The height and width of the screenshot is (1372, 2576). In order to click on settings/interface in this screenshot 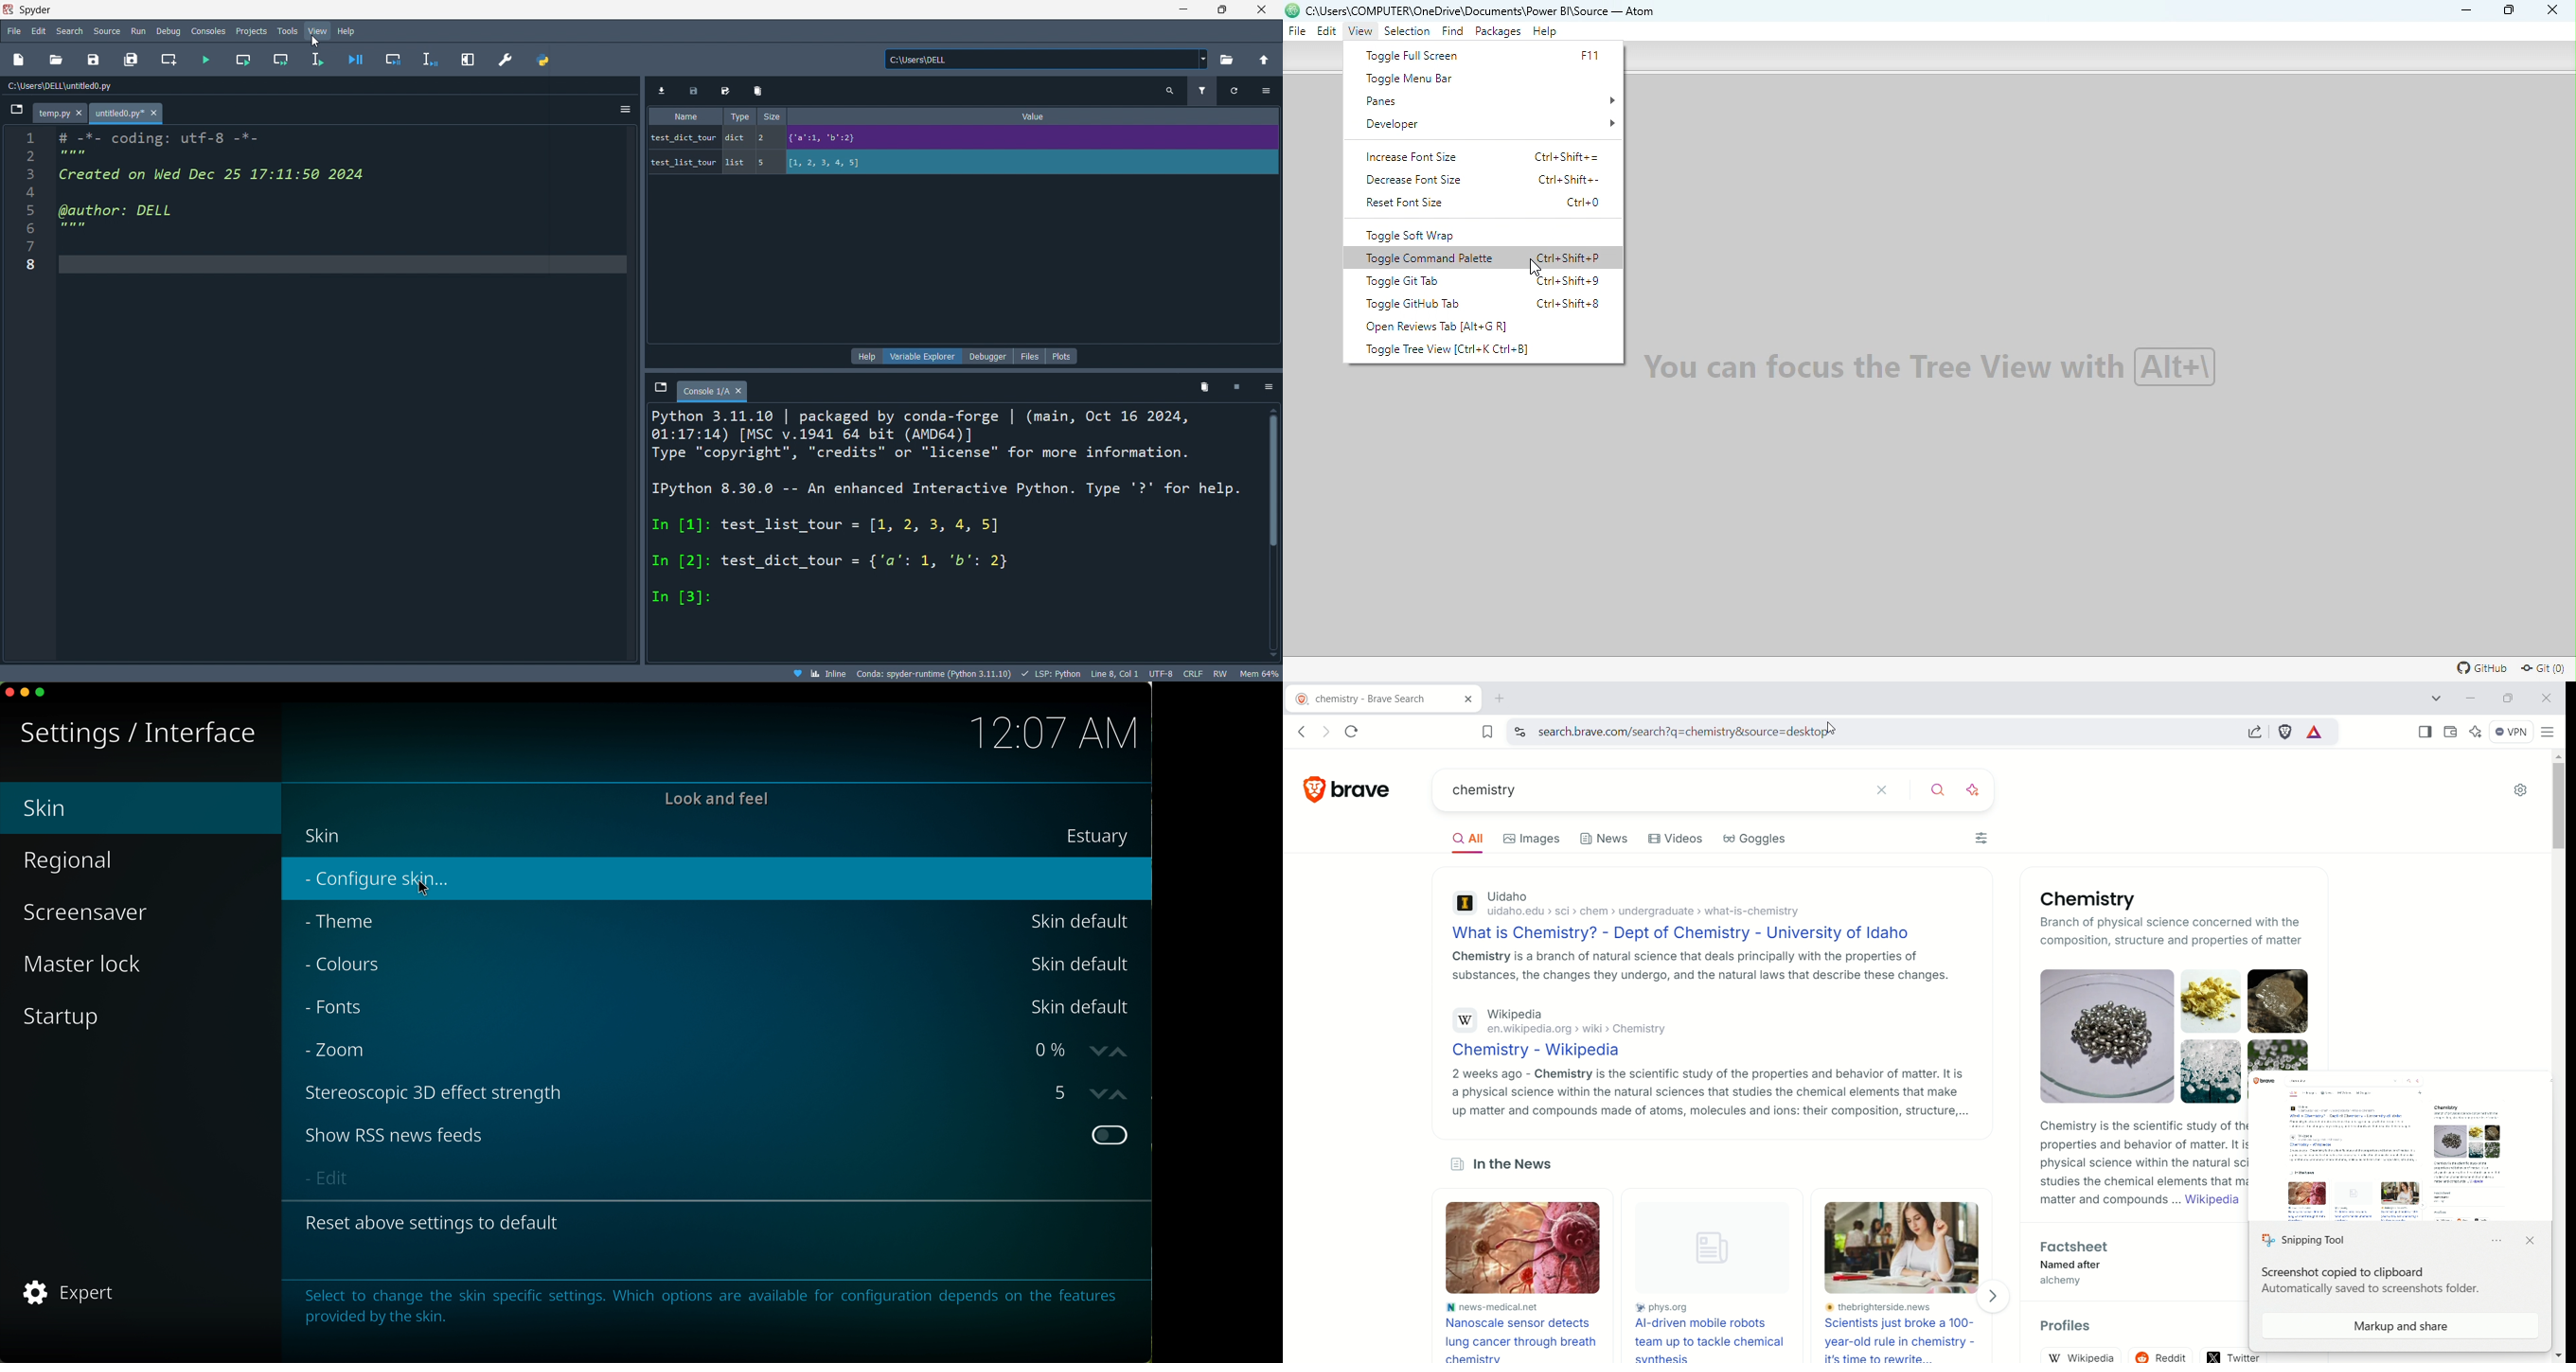, I will do `click(138, 734)`.